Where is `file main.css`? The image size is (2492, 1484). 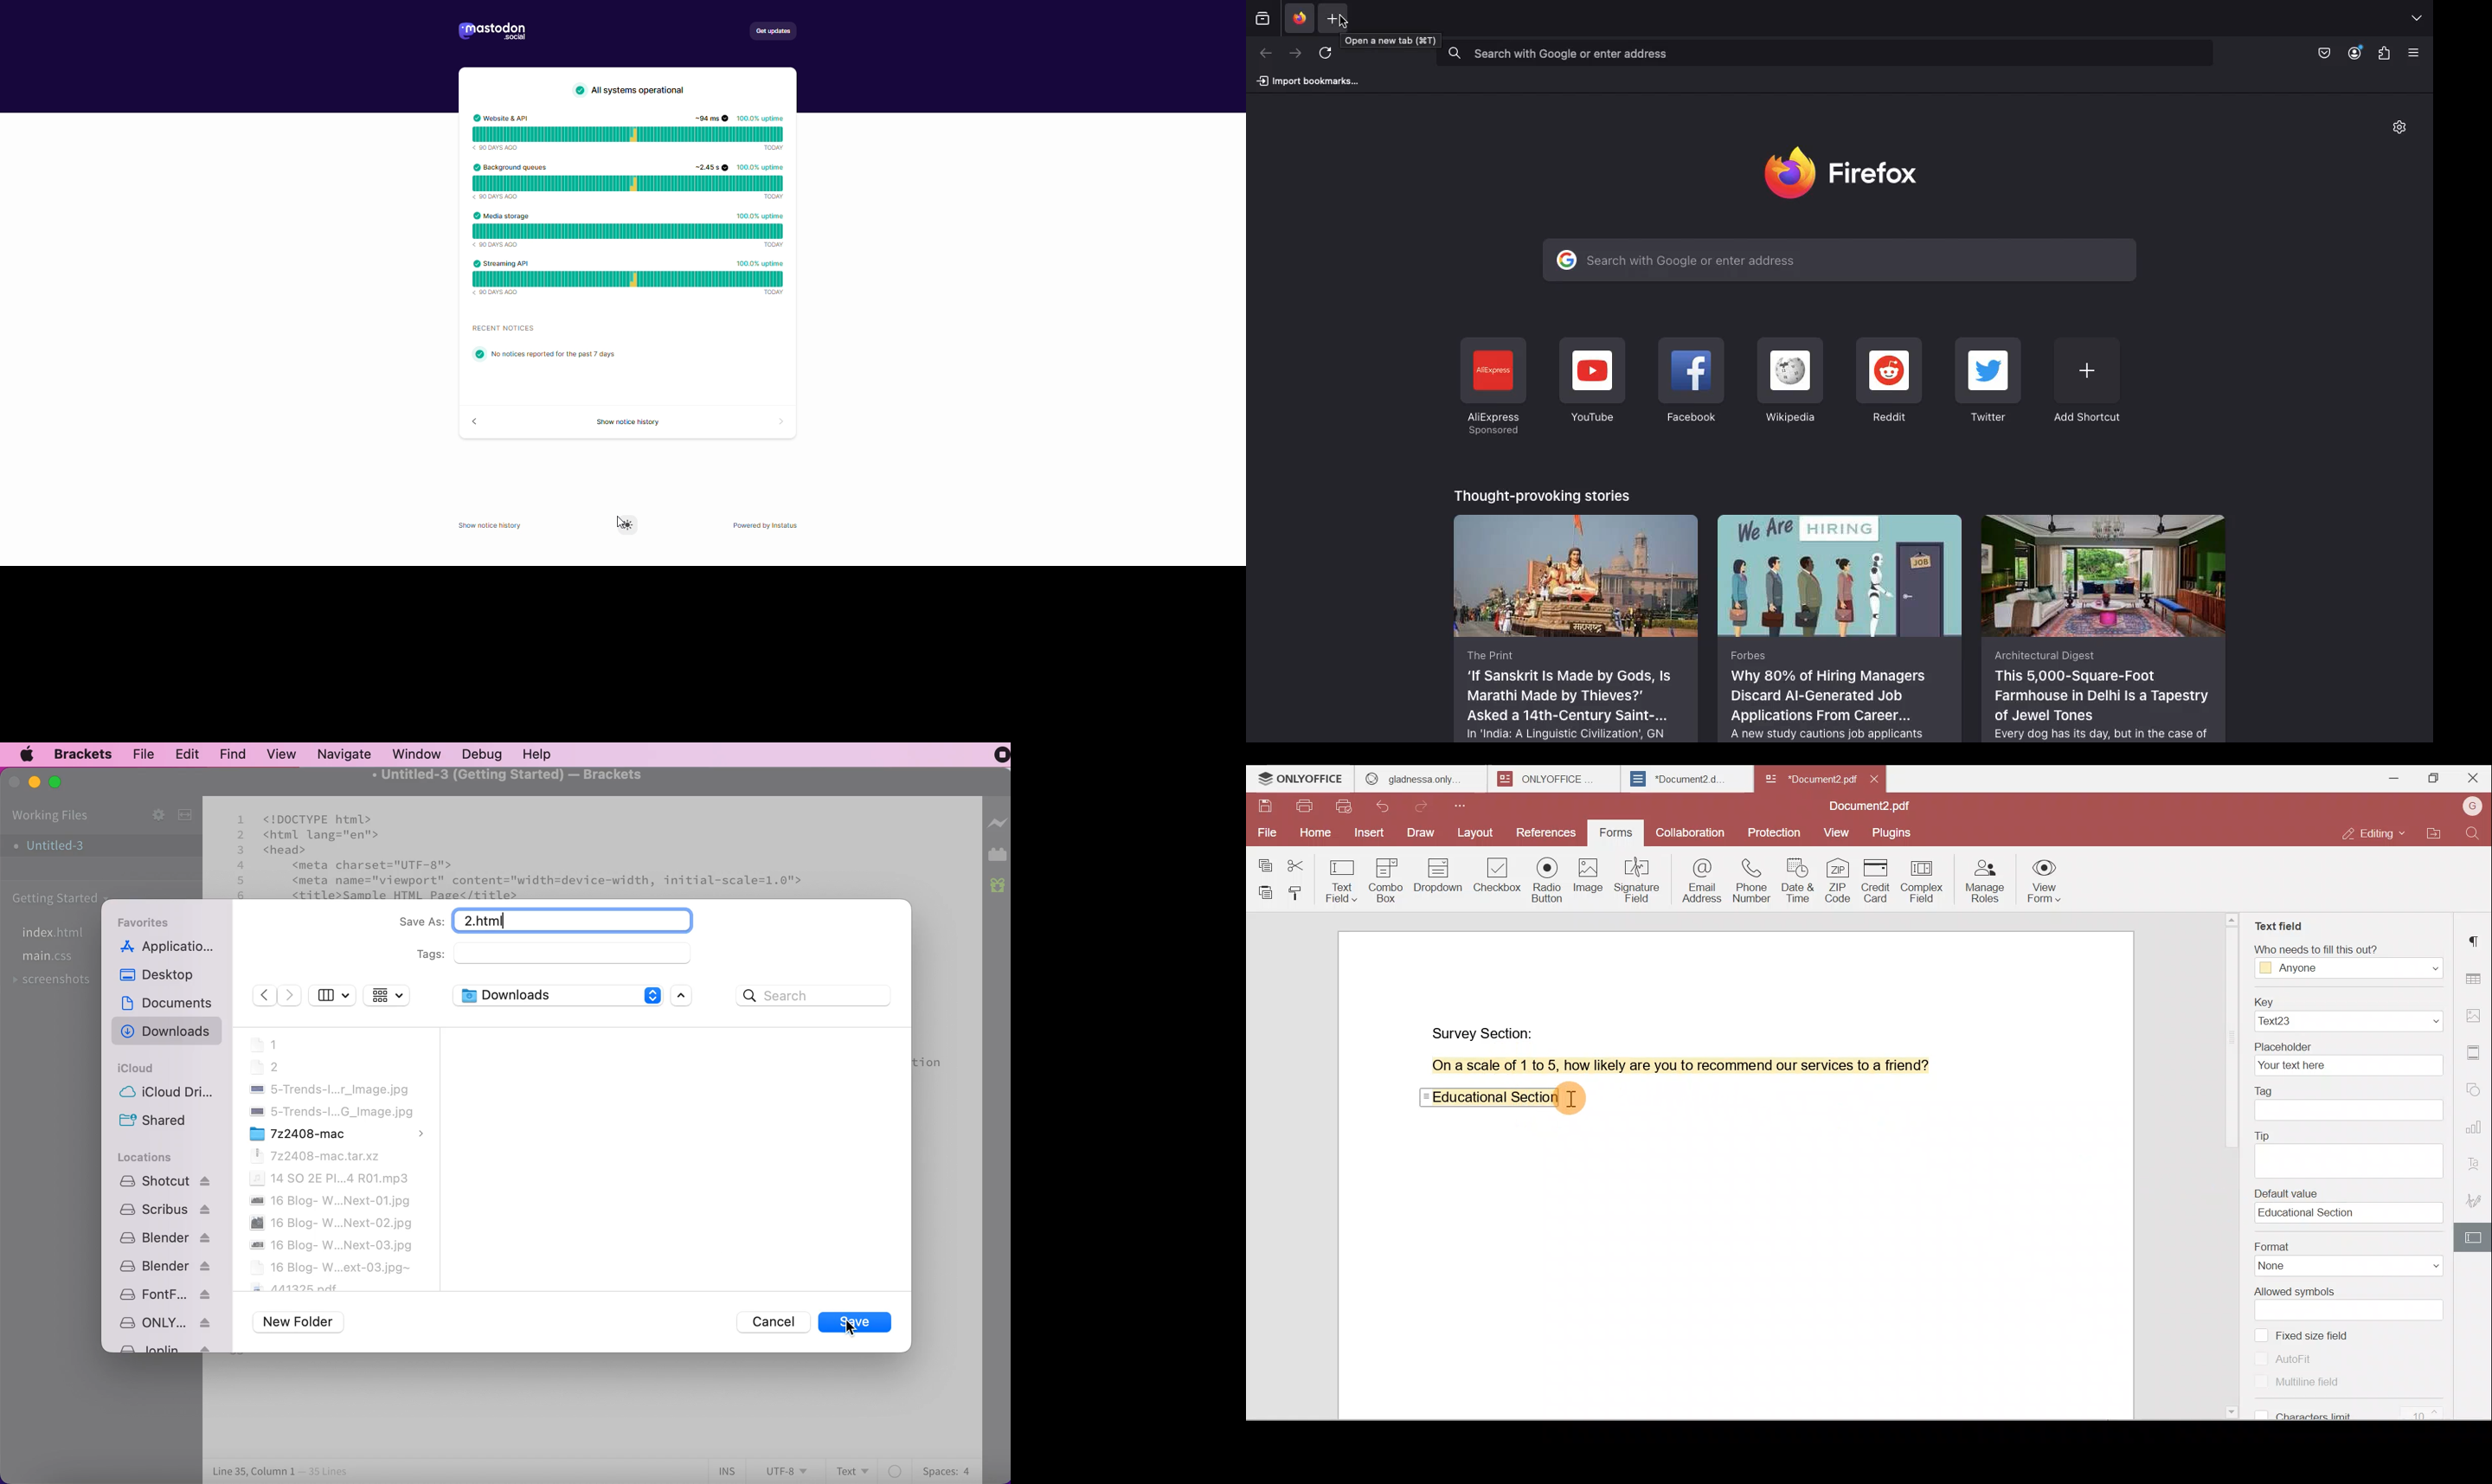
file main.css is located at coordinates (52, 957).